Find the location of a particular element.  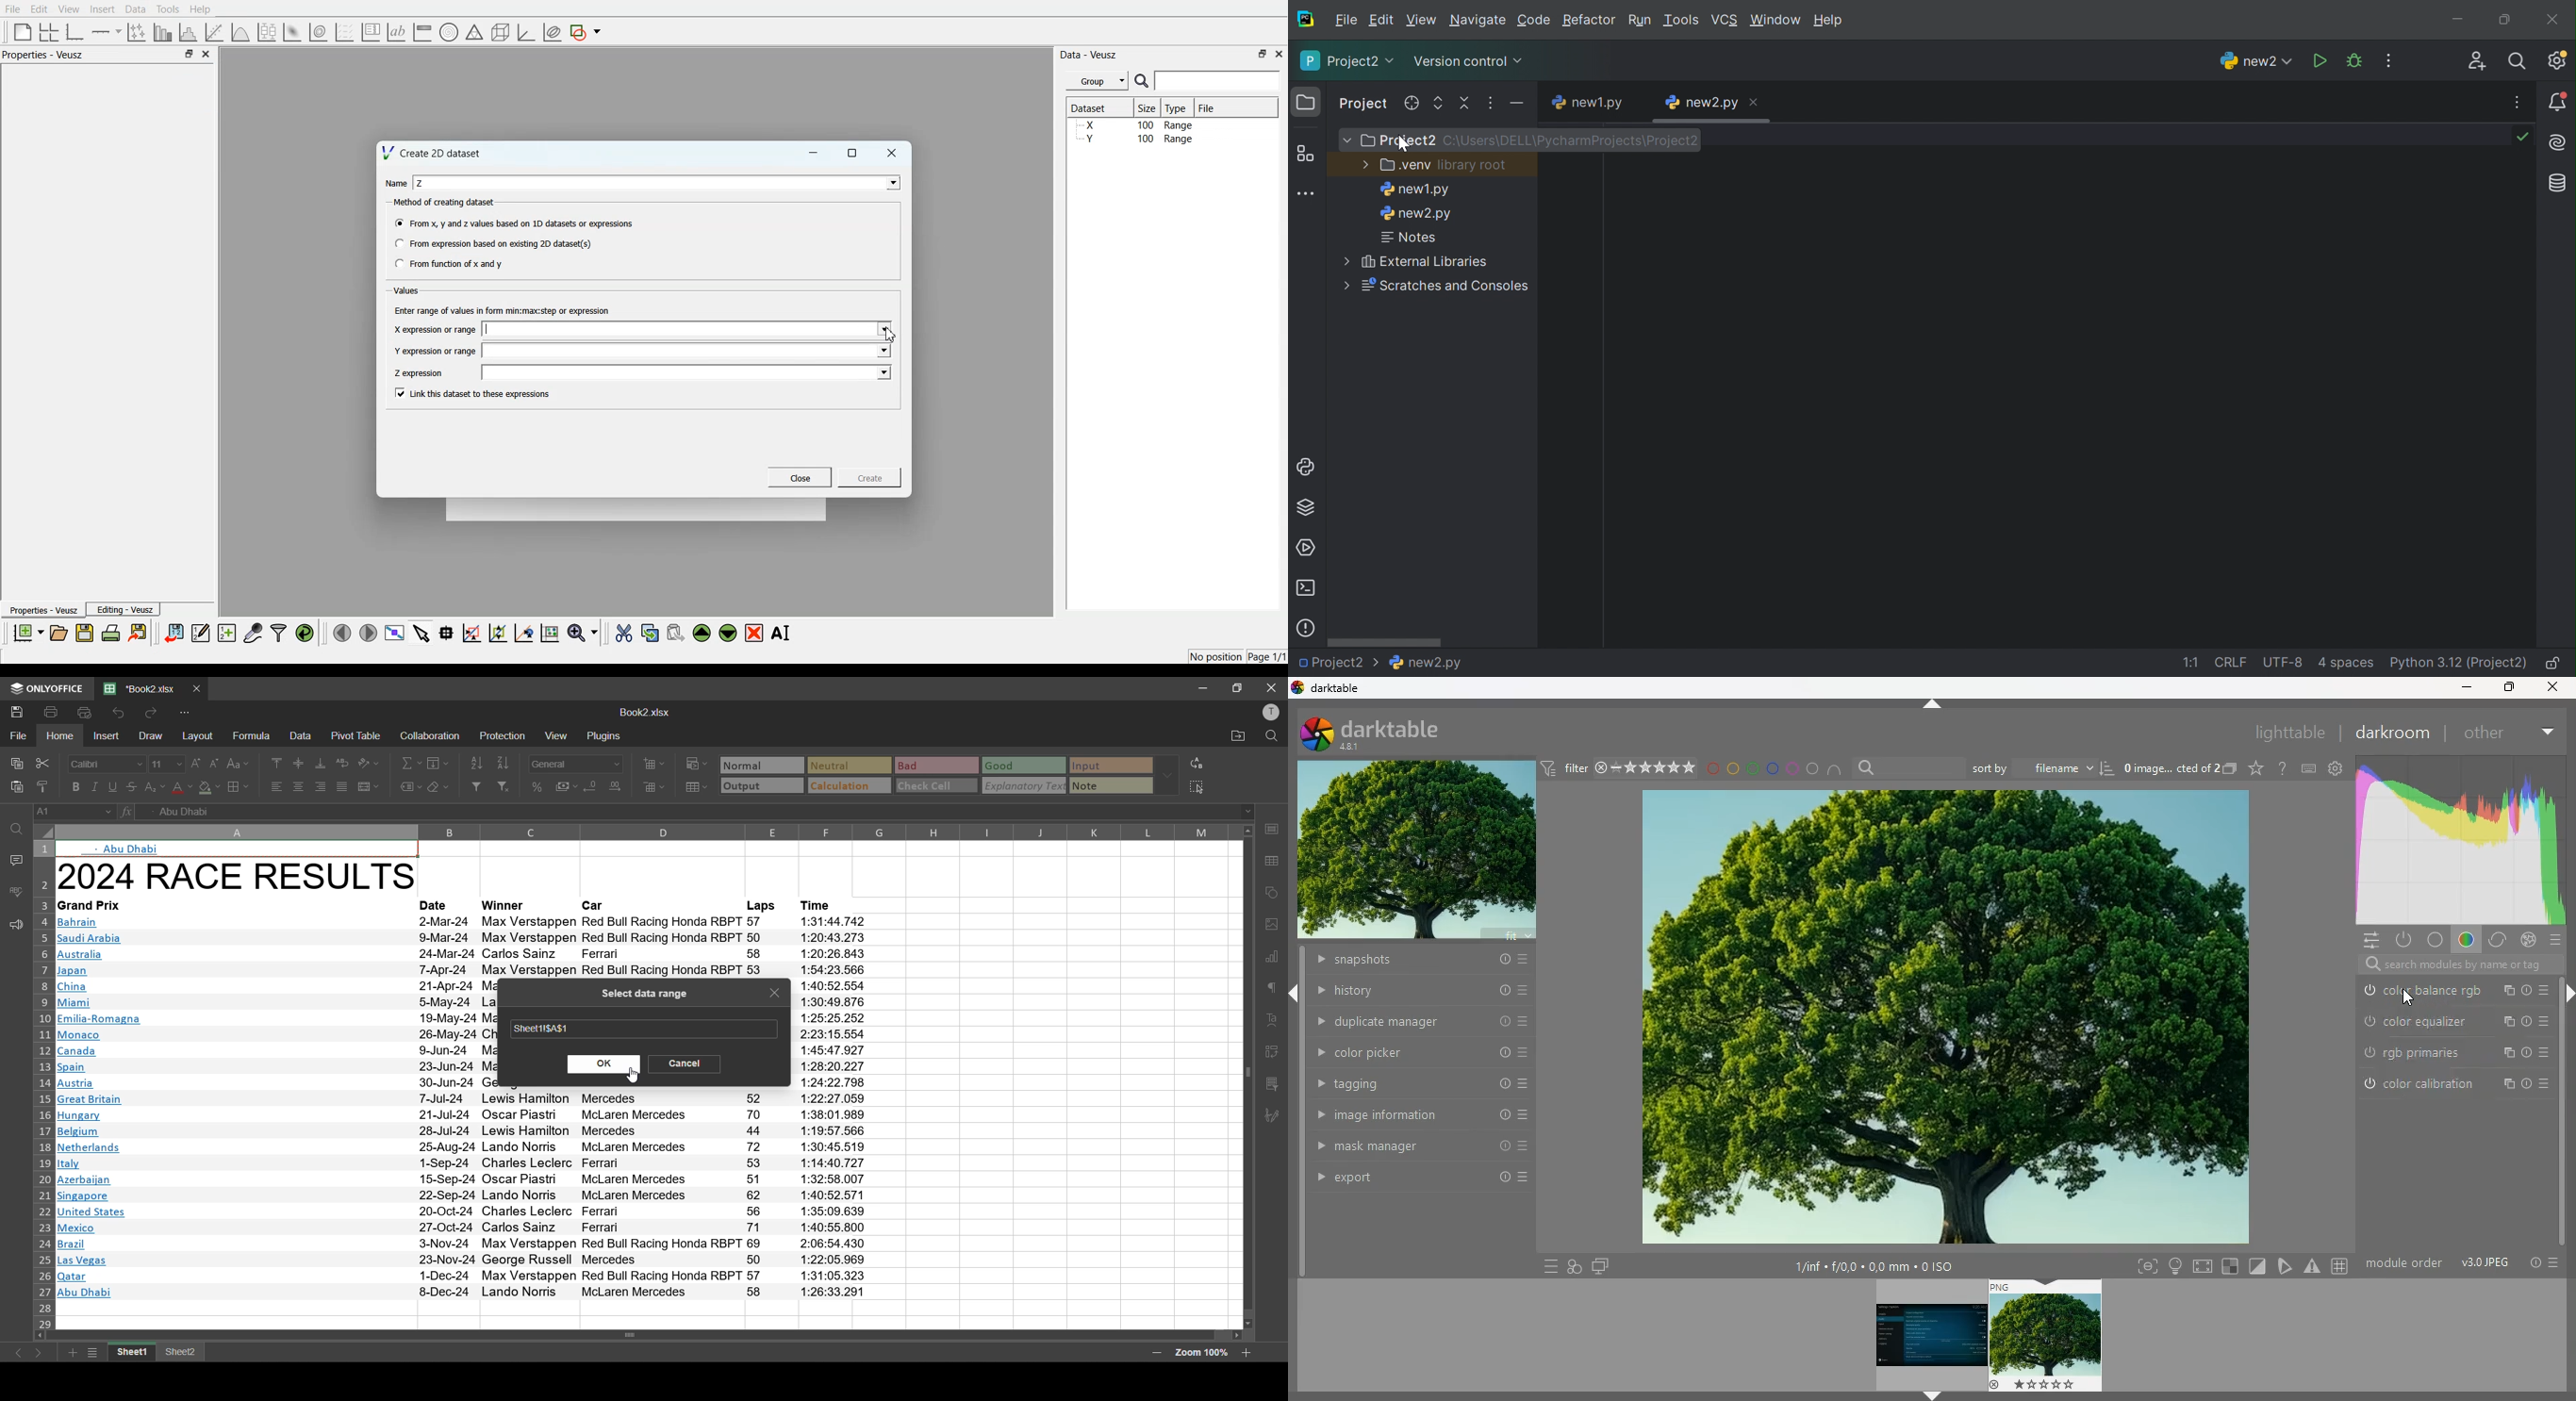

No position Page 1/1 is located at coordinates (1237, 657).